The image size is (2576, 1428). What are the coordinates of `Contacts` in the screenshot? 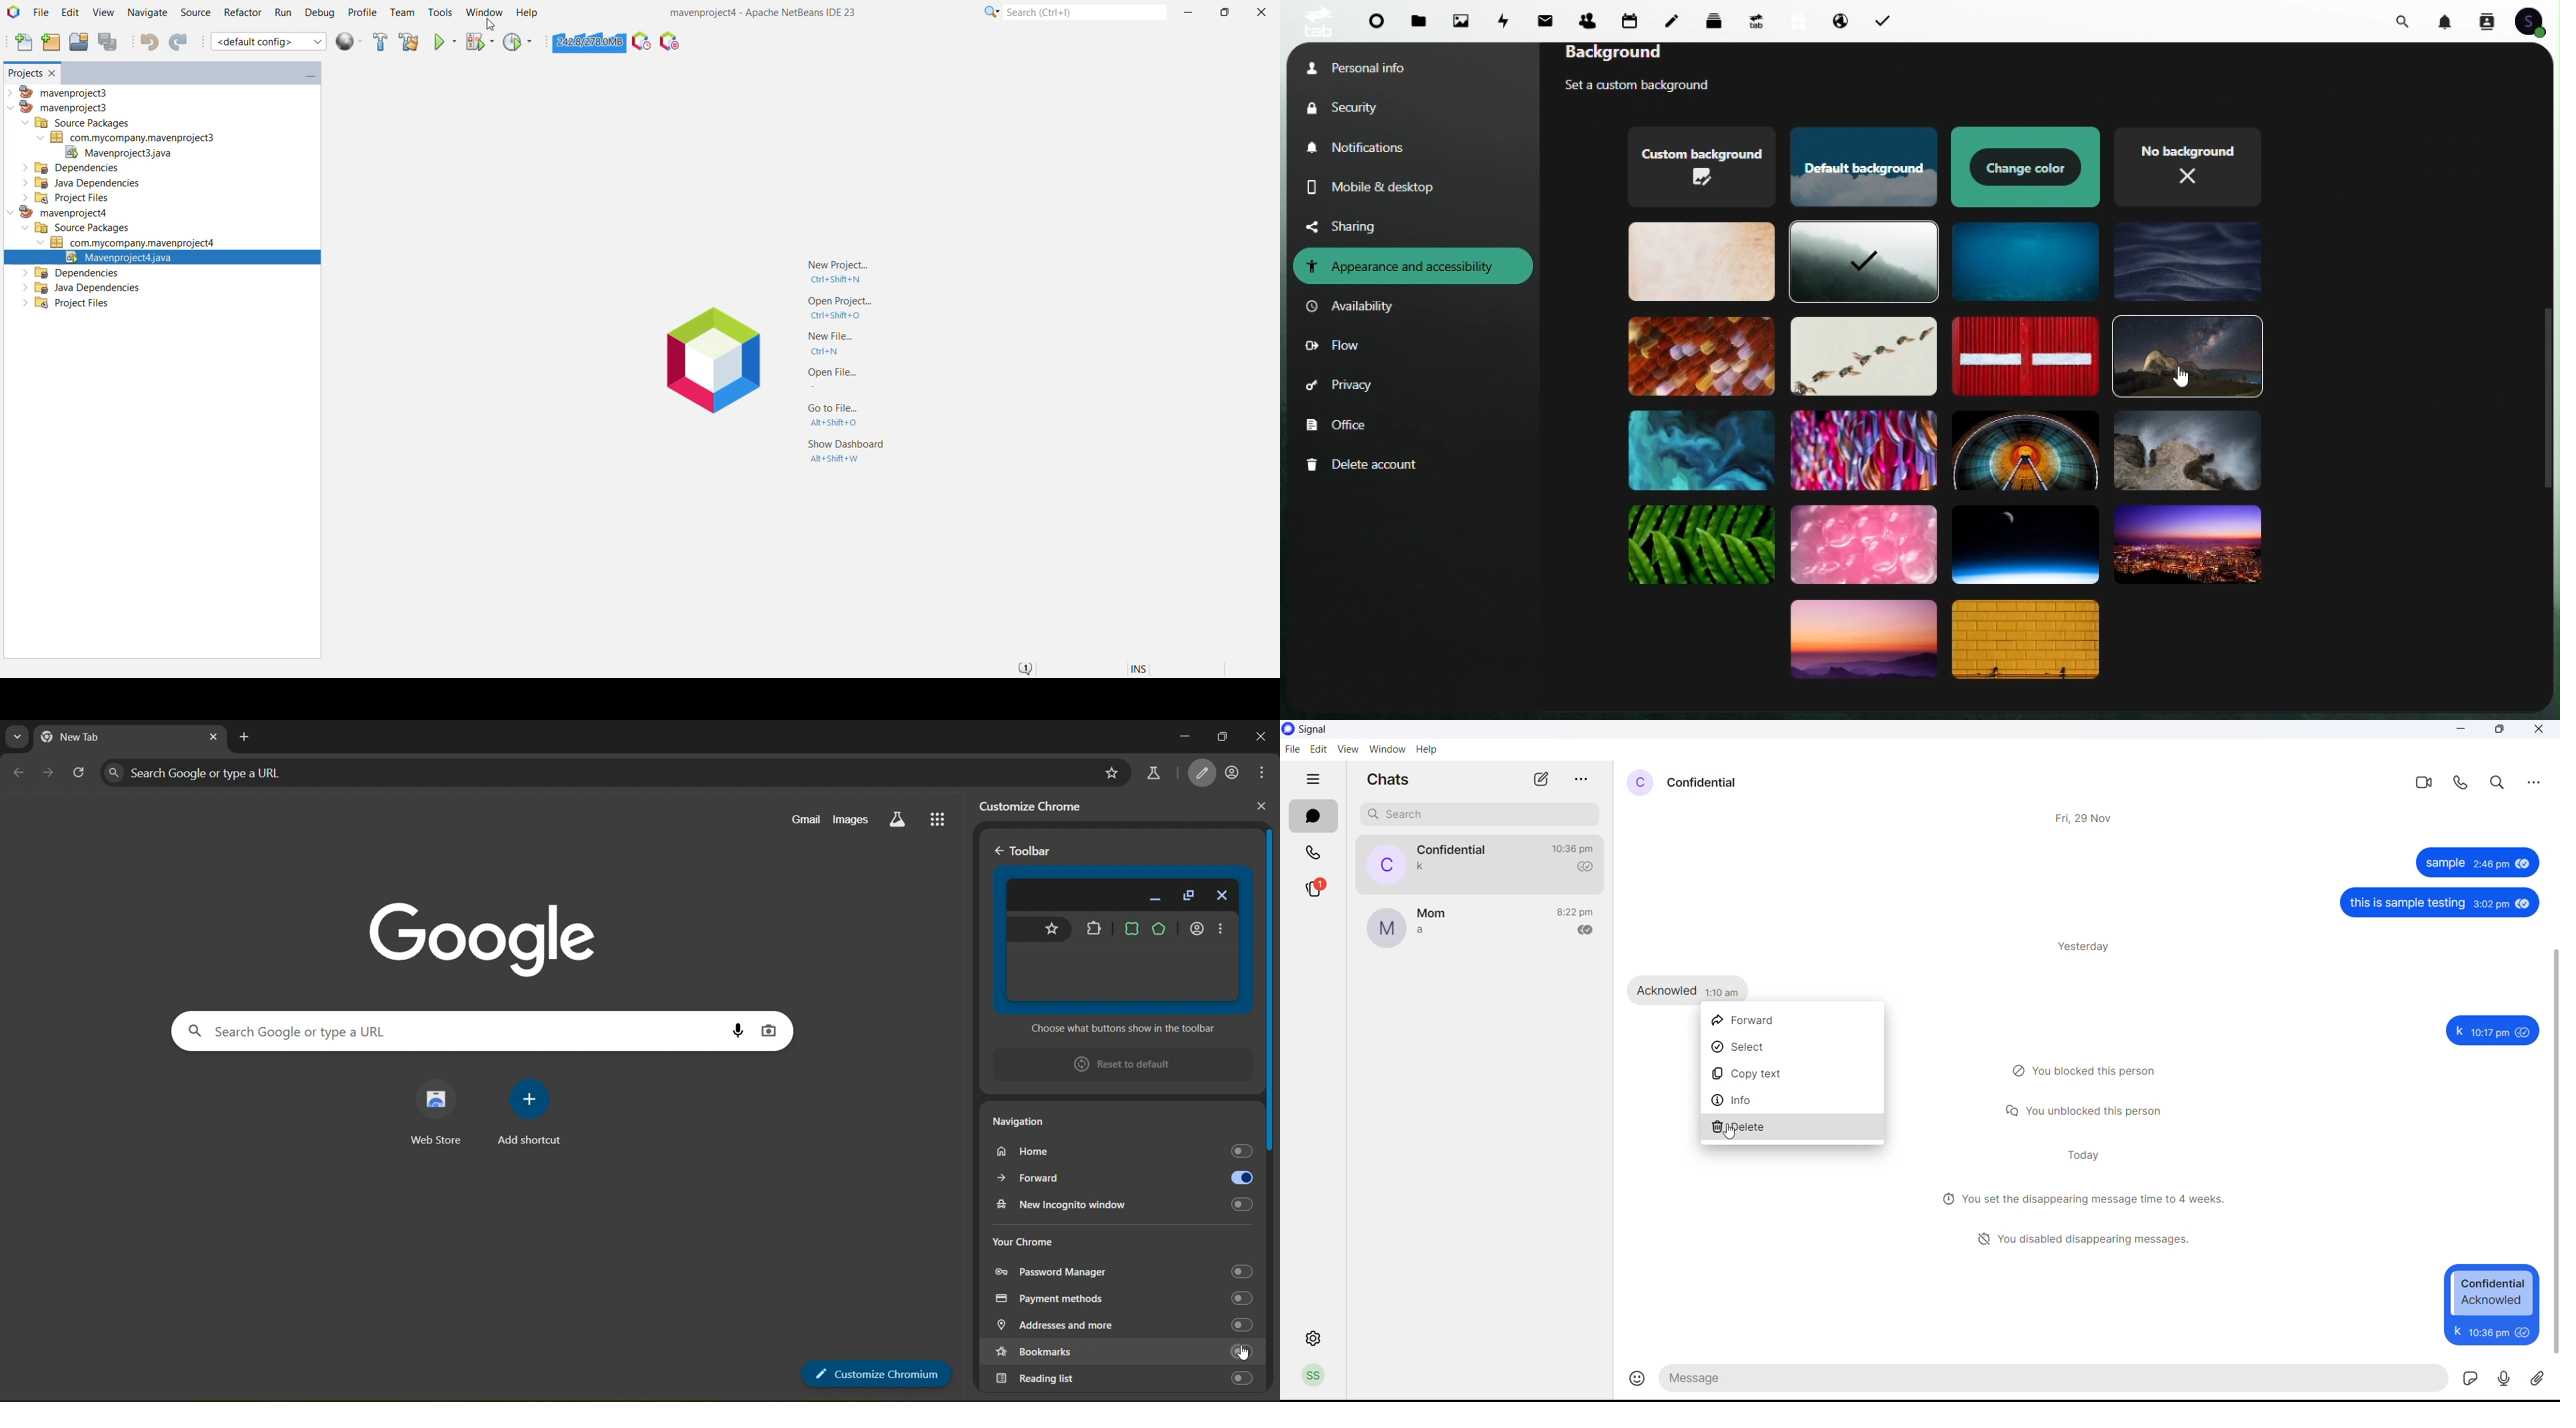 It's located at (1587, 17).